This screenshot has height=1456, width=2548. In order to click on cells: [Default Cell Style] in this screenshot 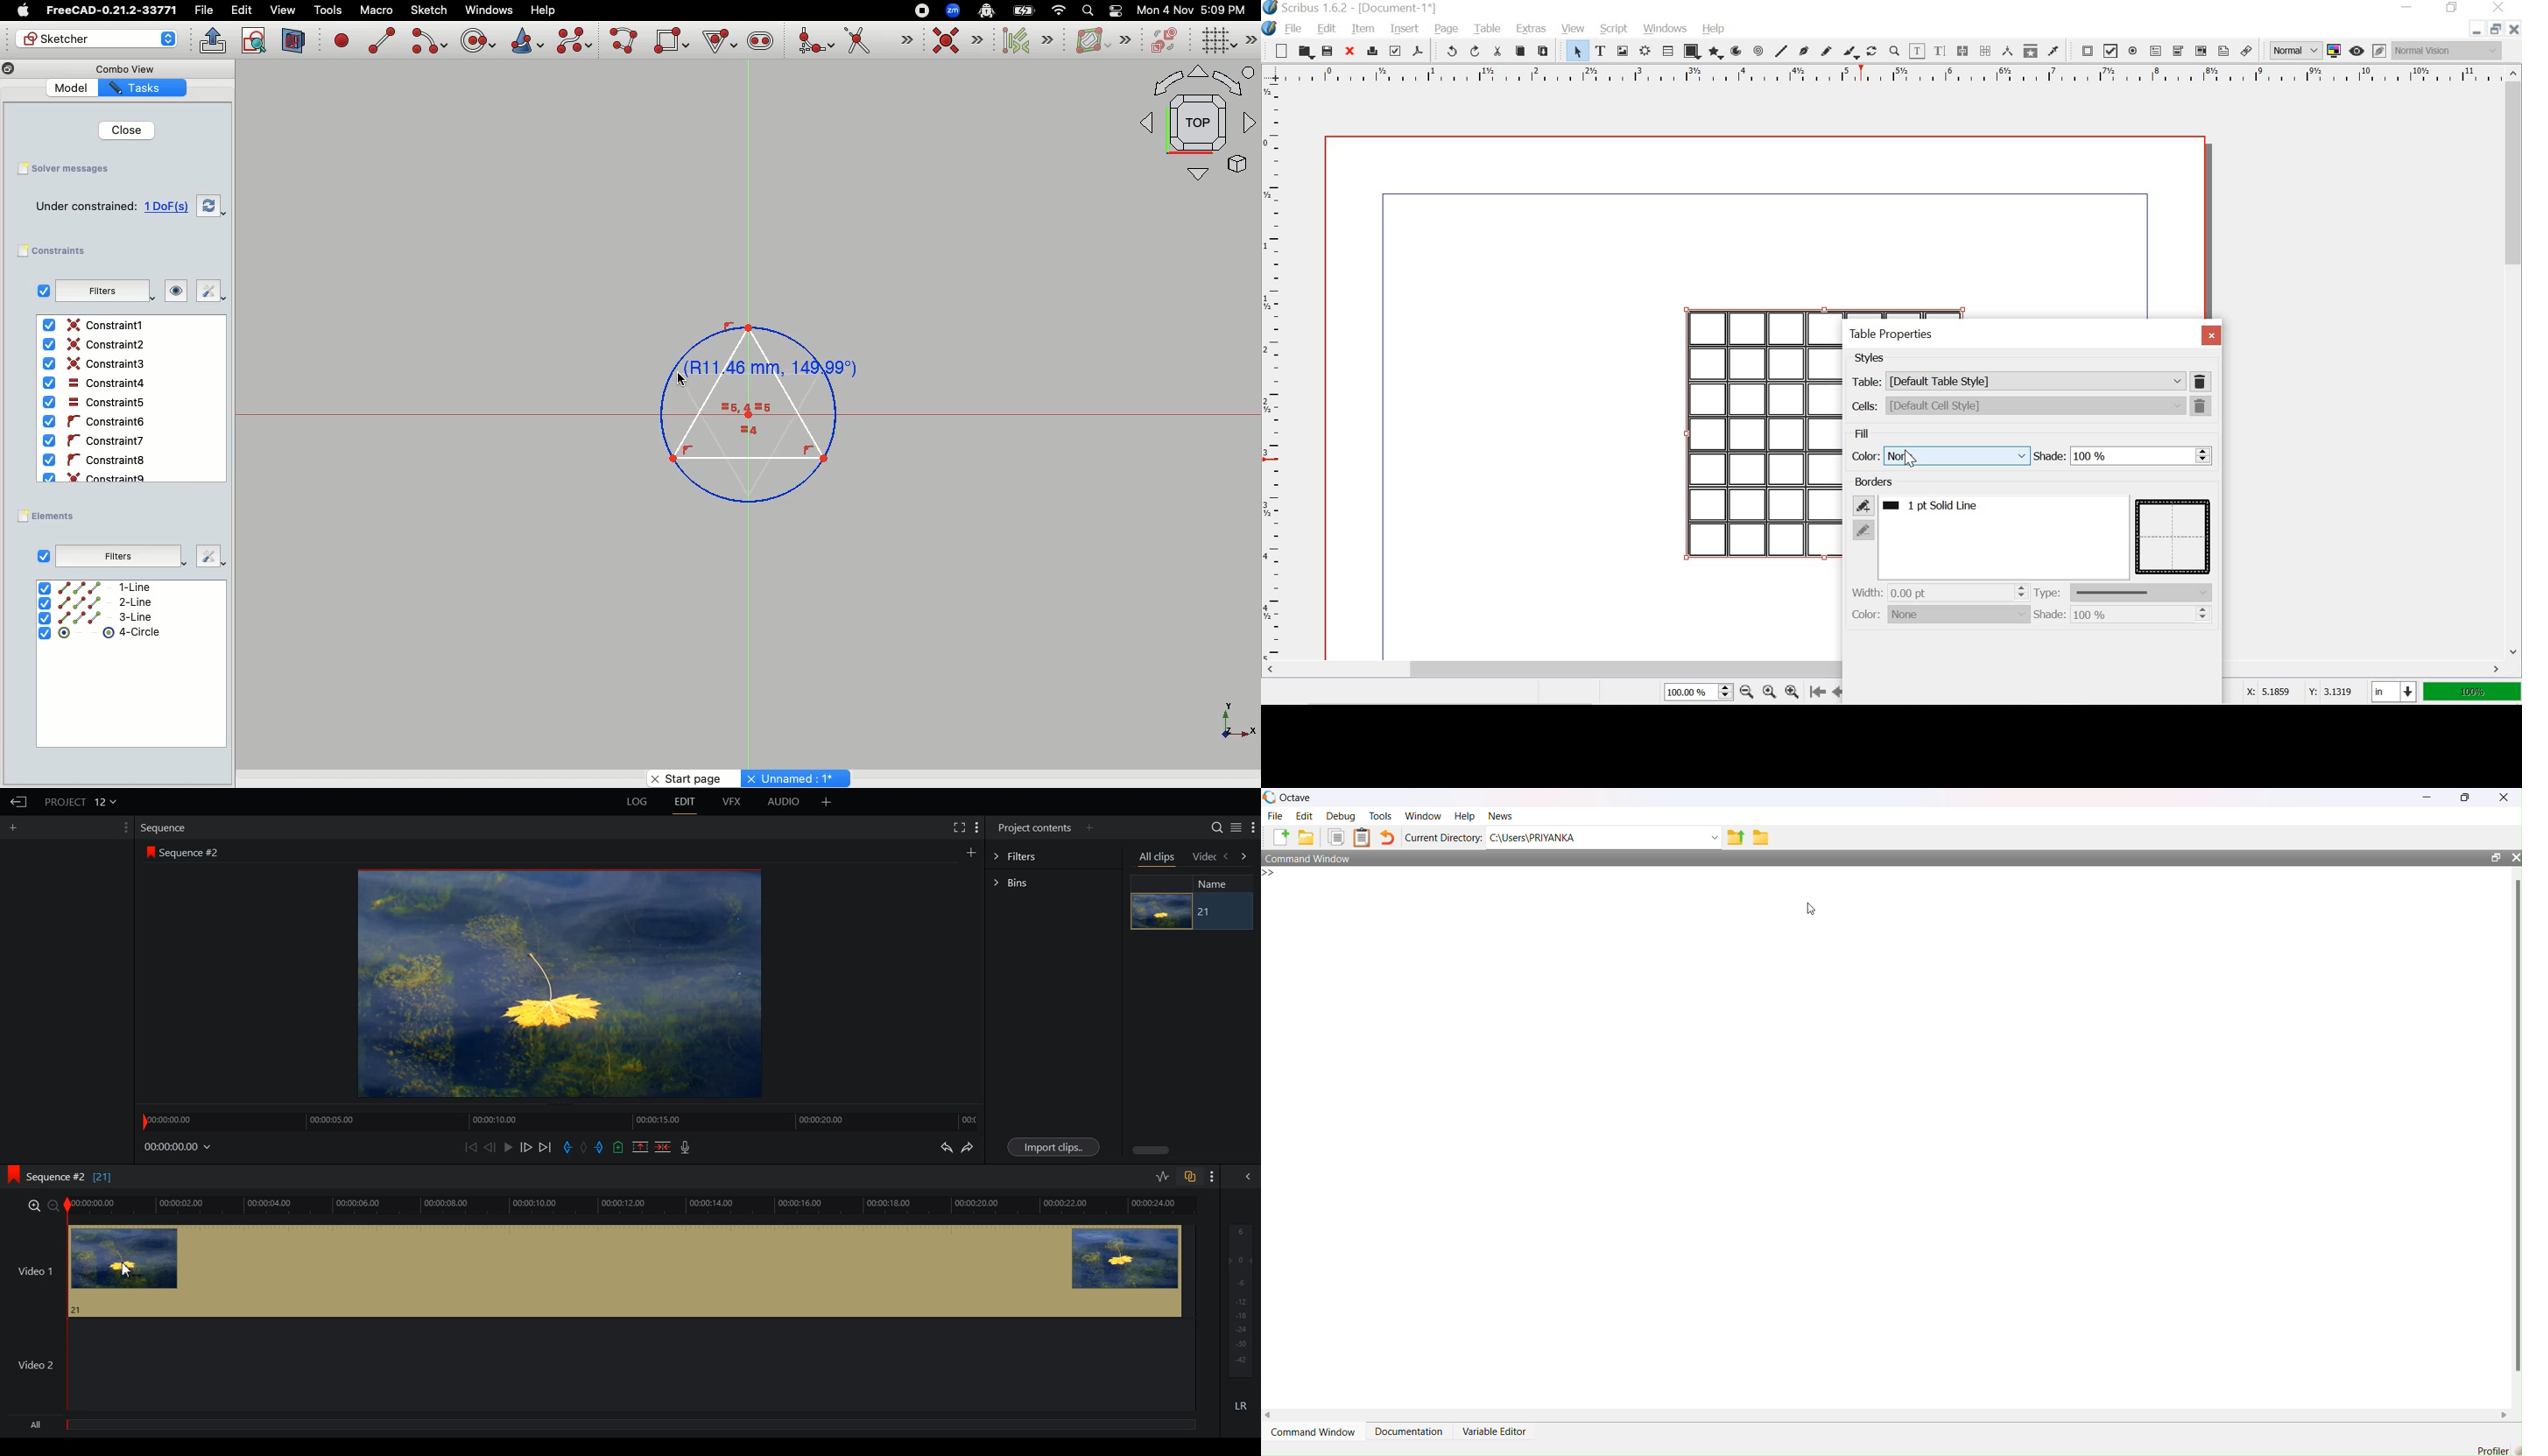, I will do `click(2018, 406)`.